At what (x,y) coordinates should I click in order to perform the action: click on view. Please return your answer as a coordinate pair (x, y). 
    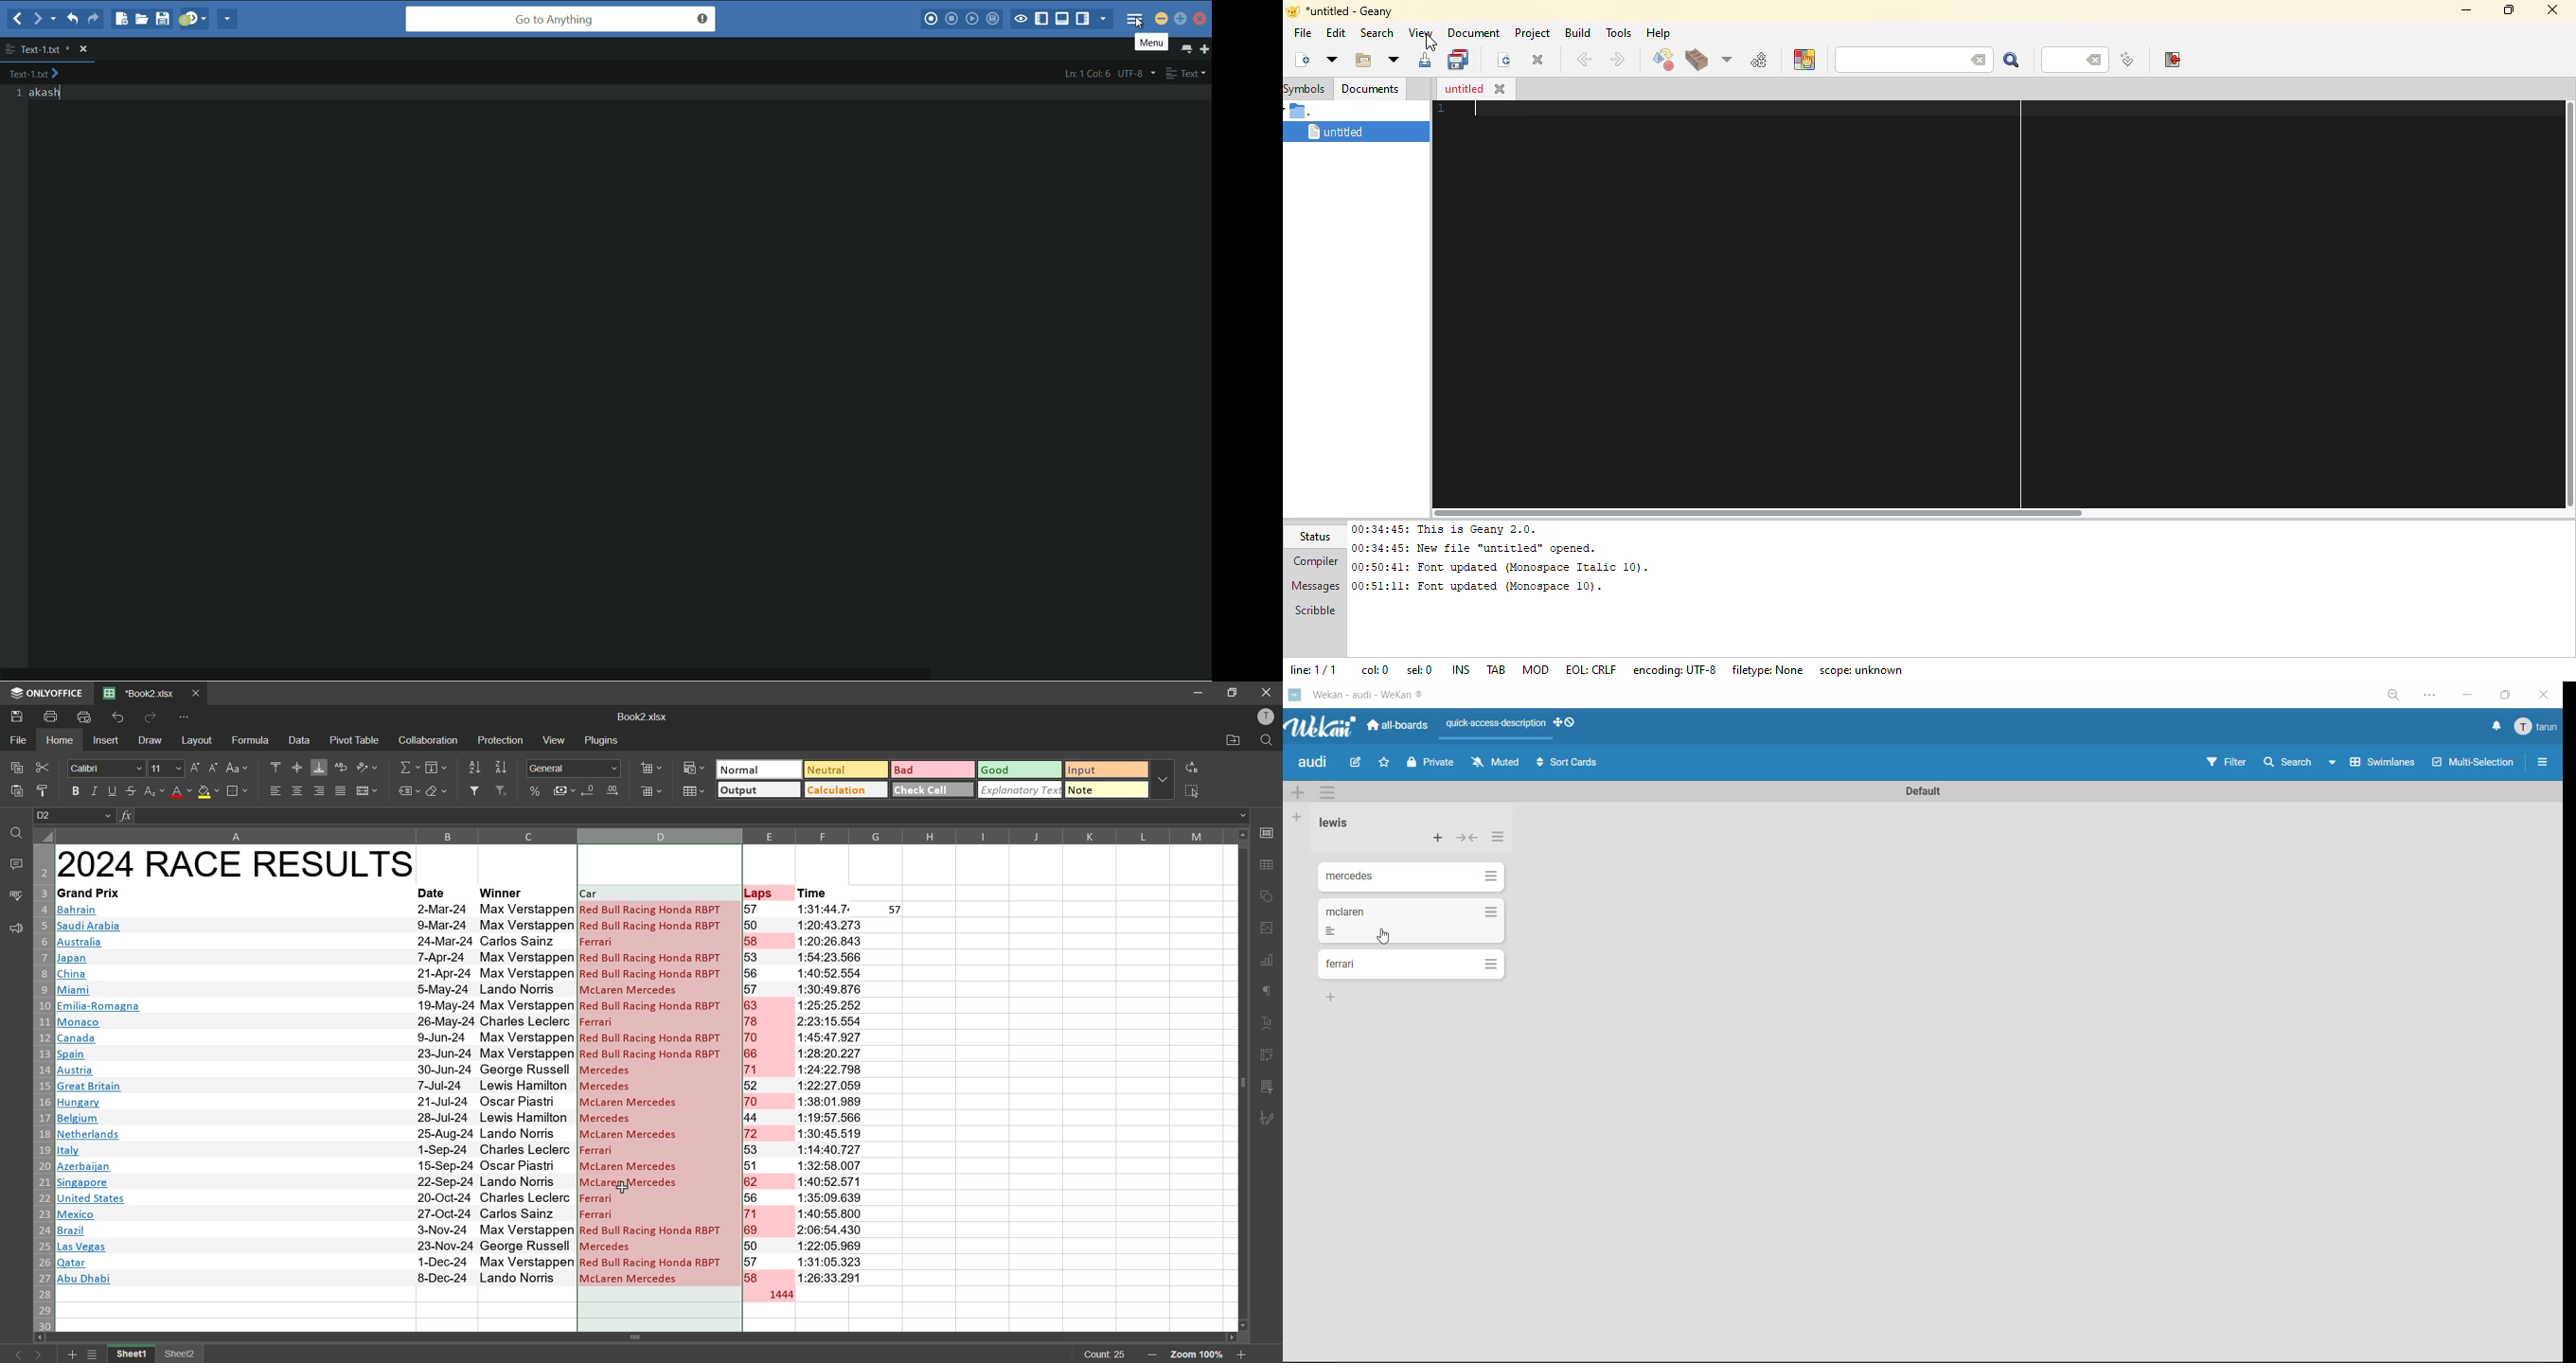
    Looking at the image, I should click on (557, 739).